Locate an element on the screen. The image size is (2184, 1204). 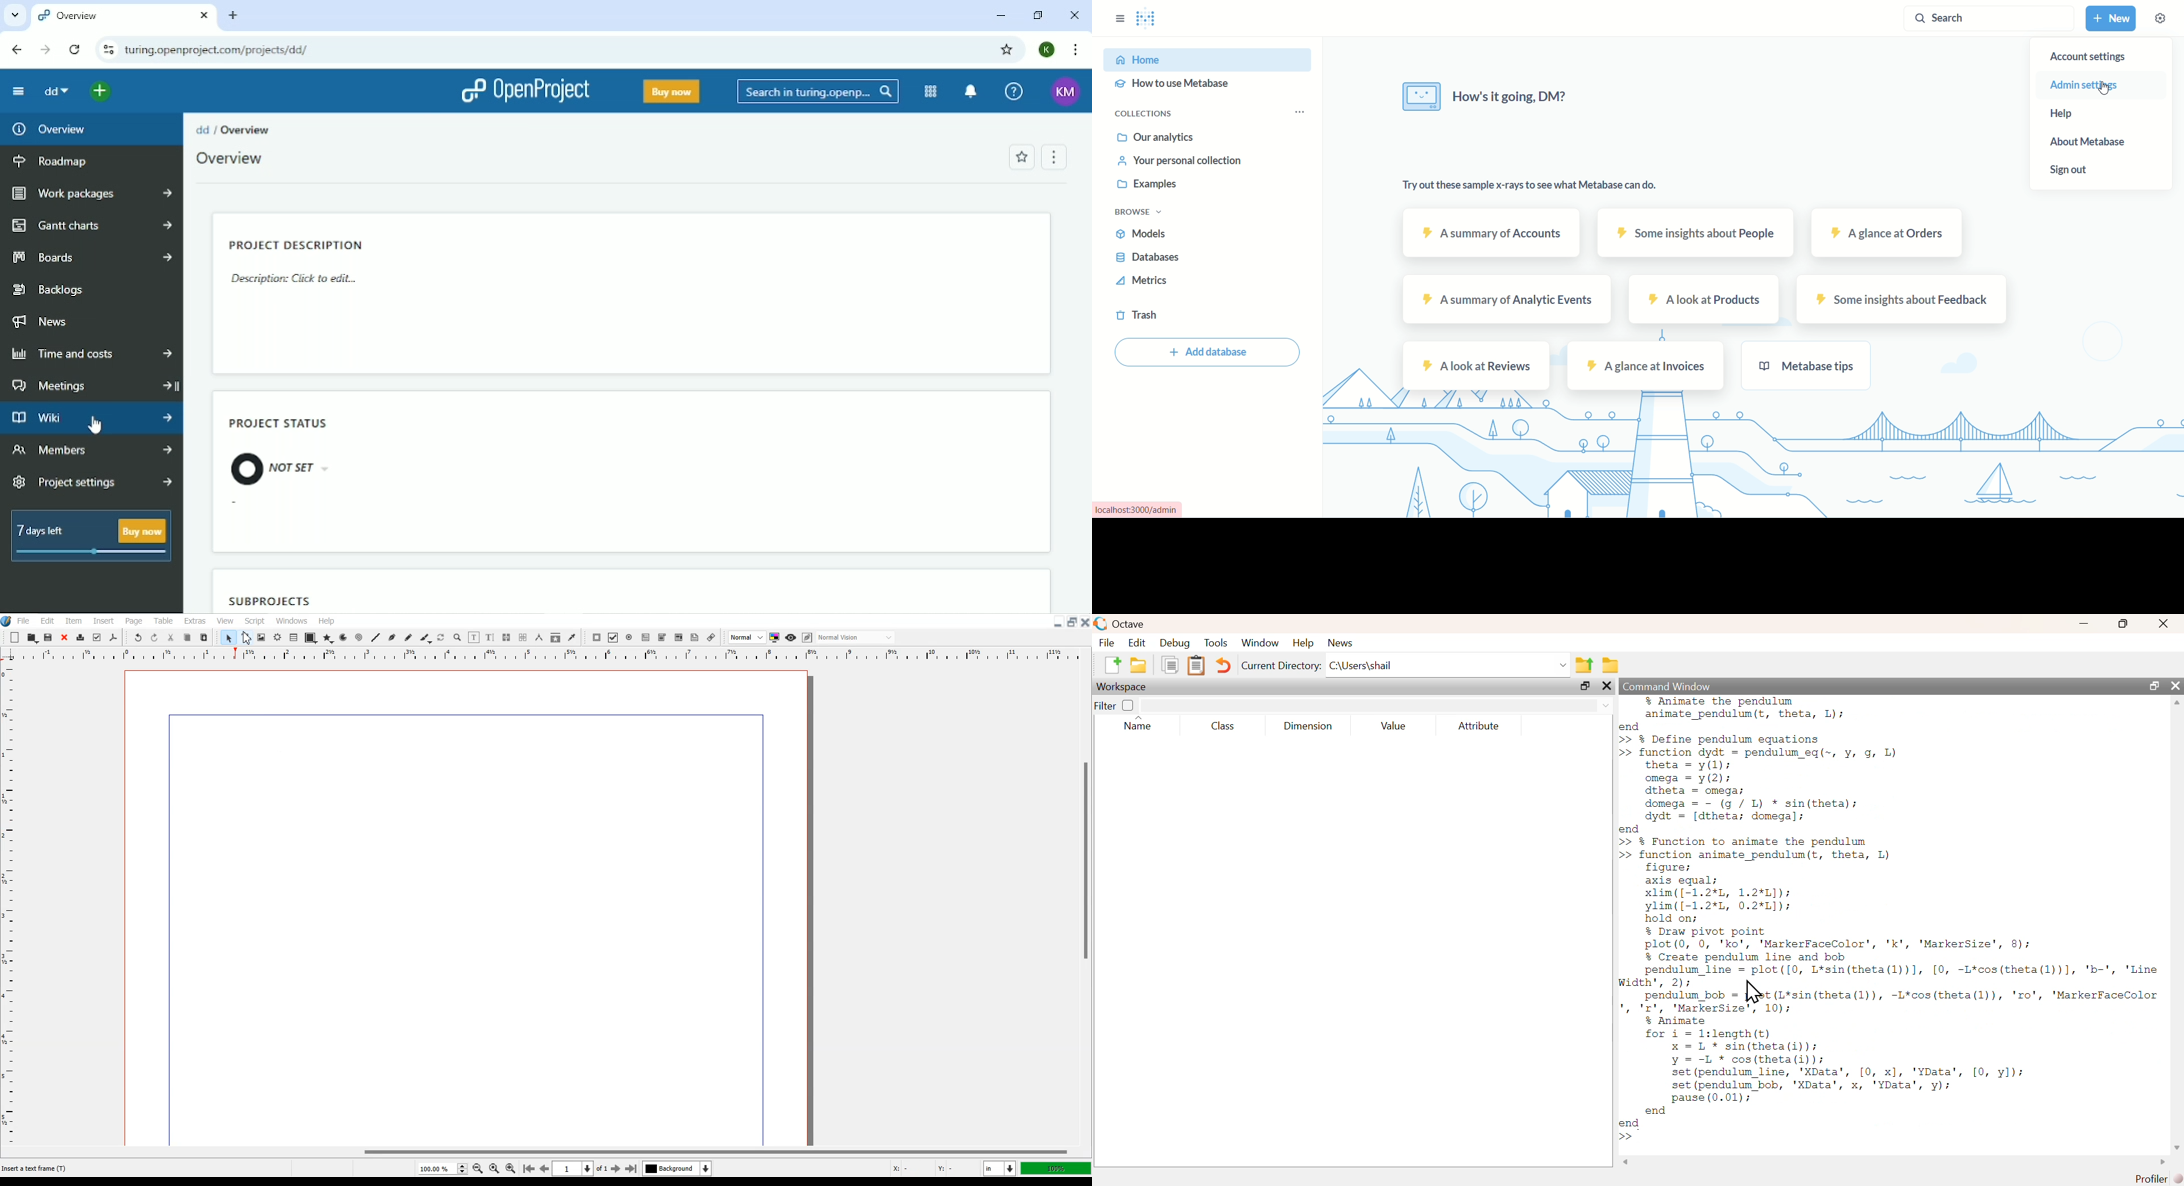
News is located at coordinates (1342, 642).